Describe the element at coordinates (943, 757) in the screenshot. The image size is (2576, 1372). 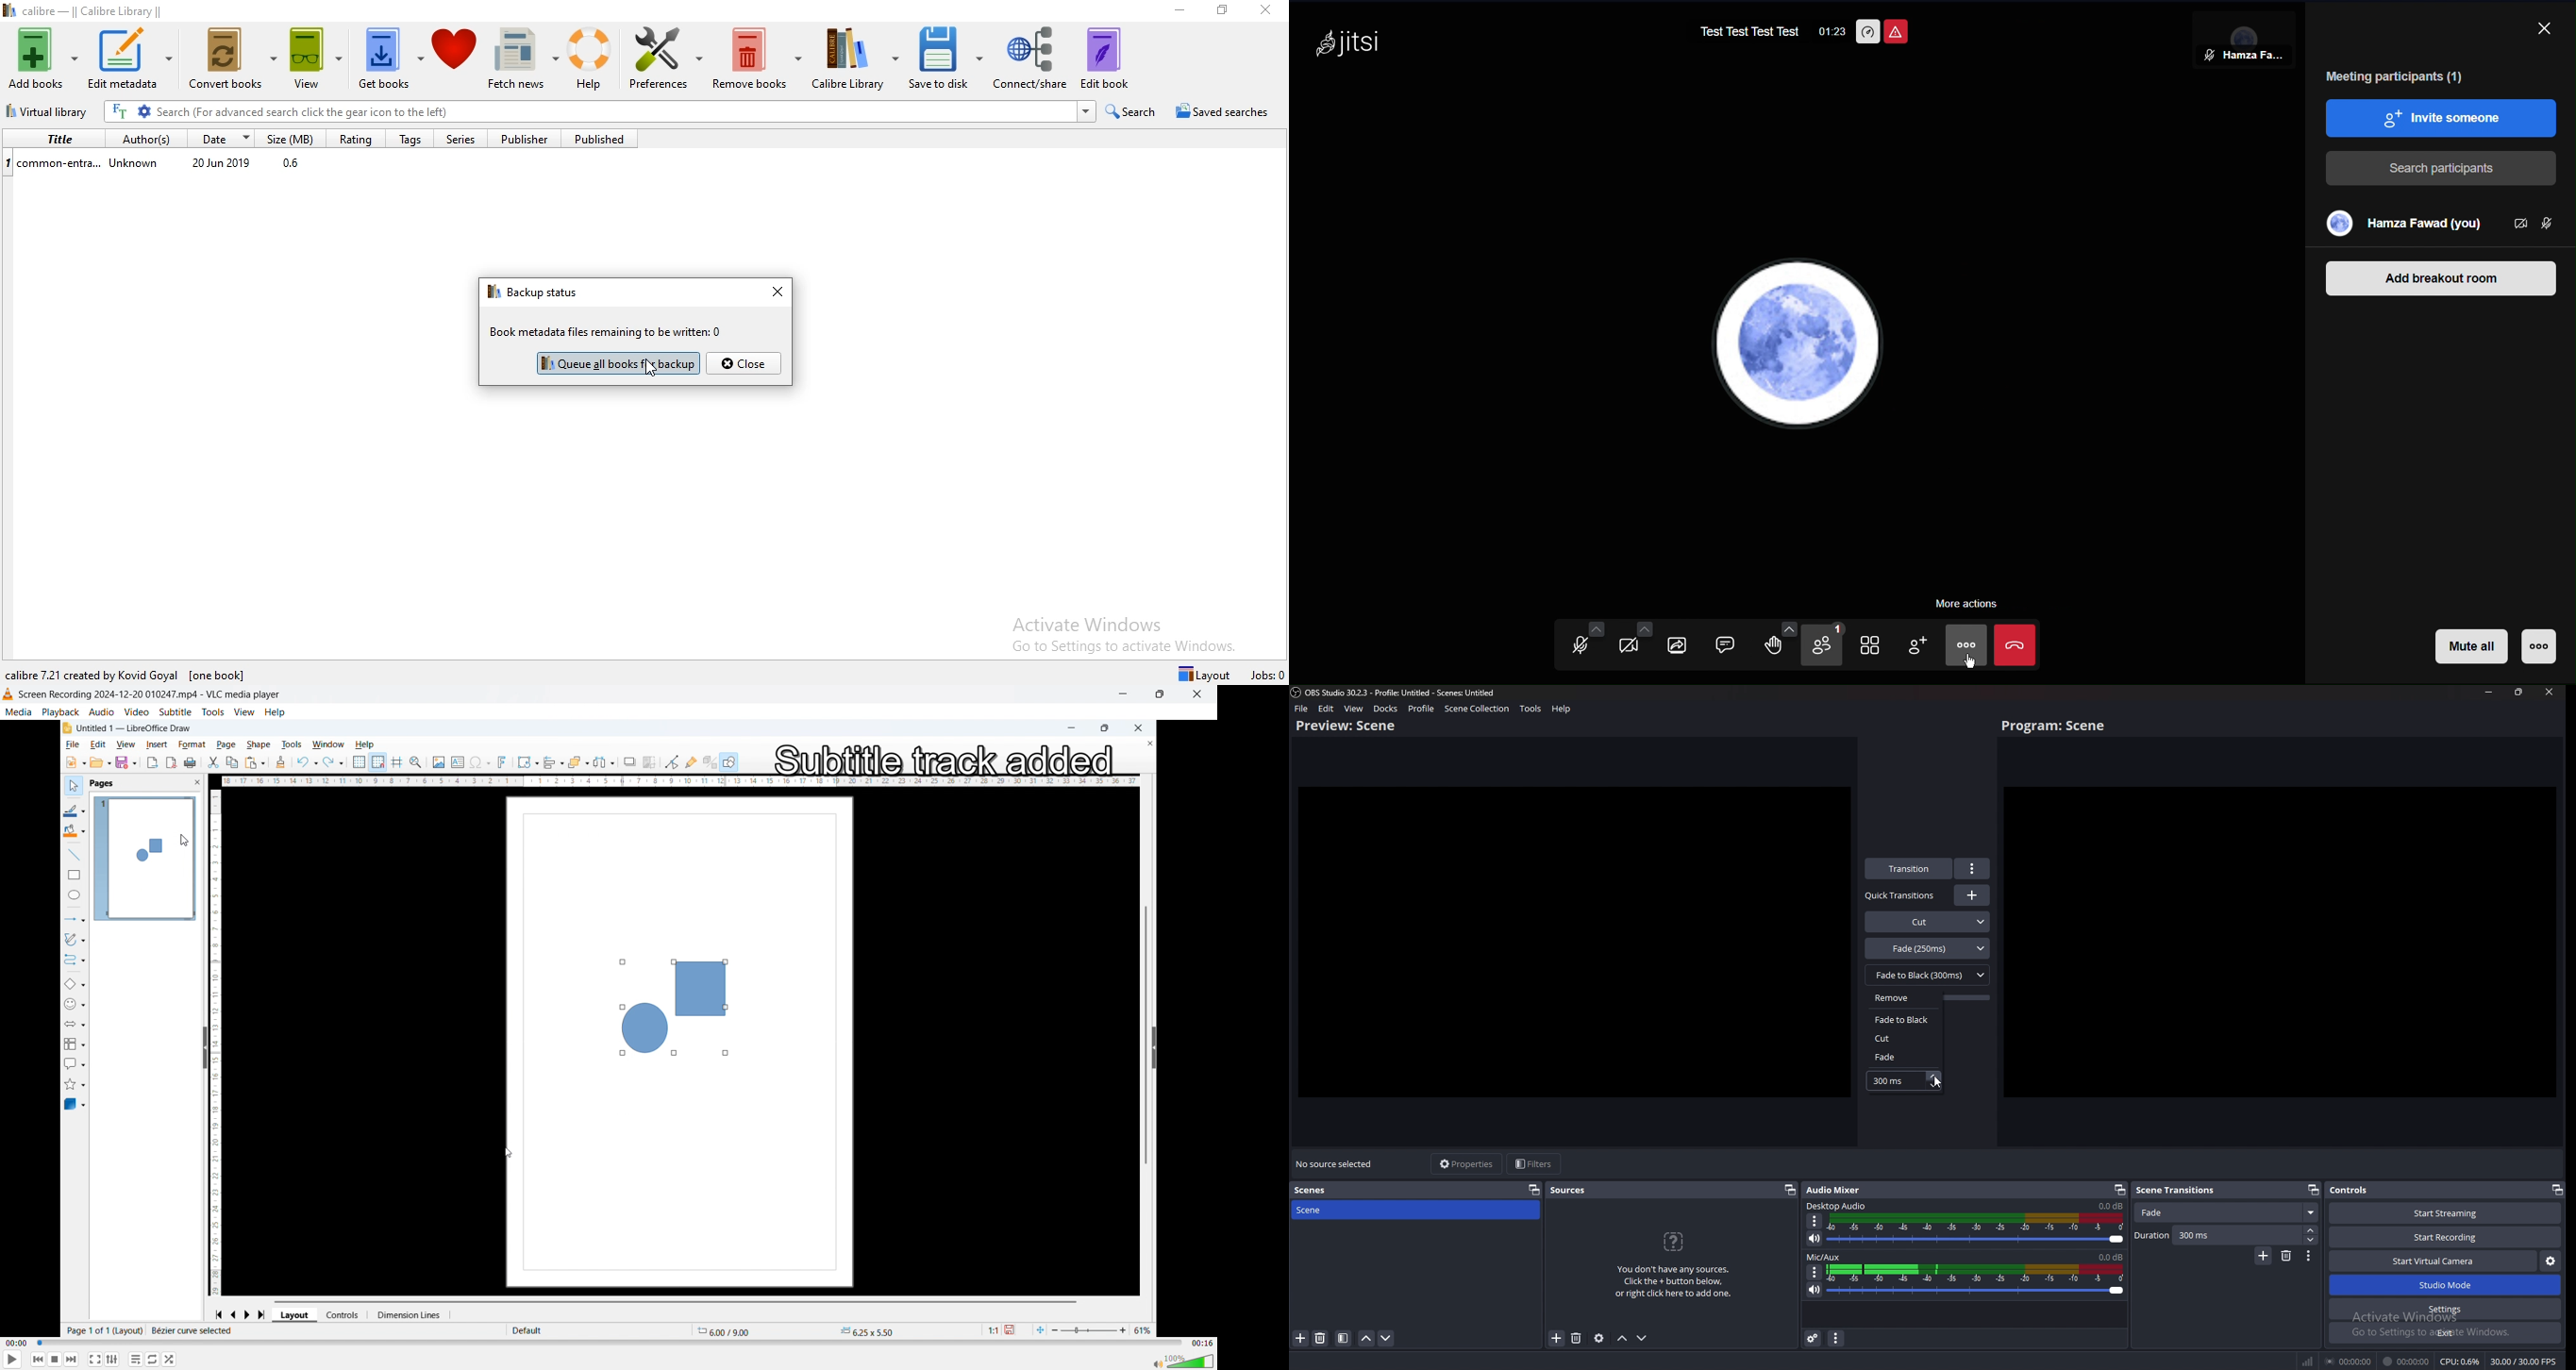
I see `Subtitle track added ` at that location.